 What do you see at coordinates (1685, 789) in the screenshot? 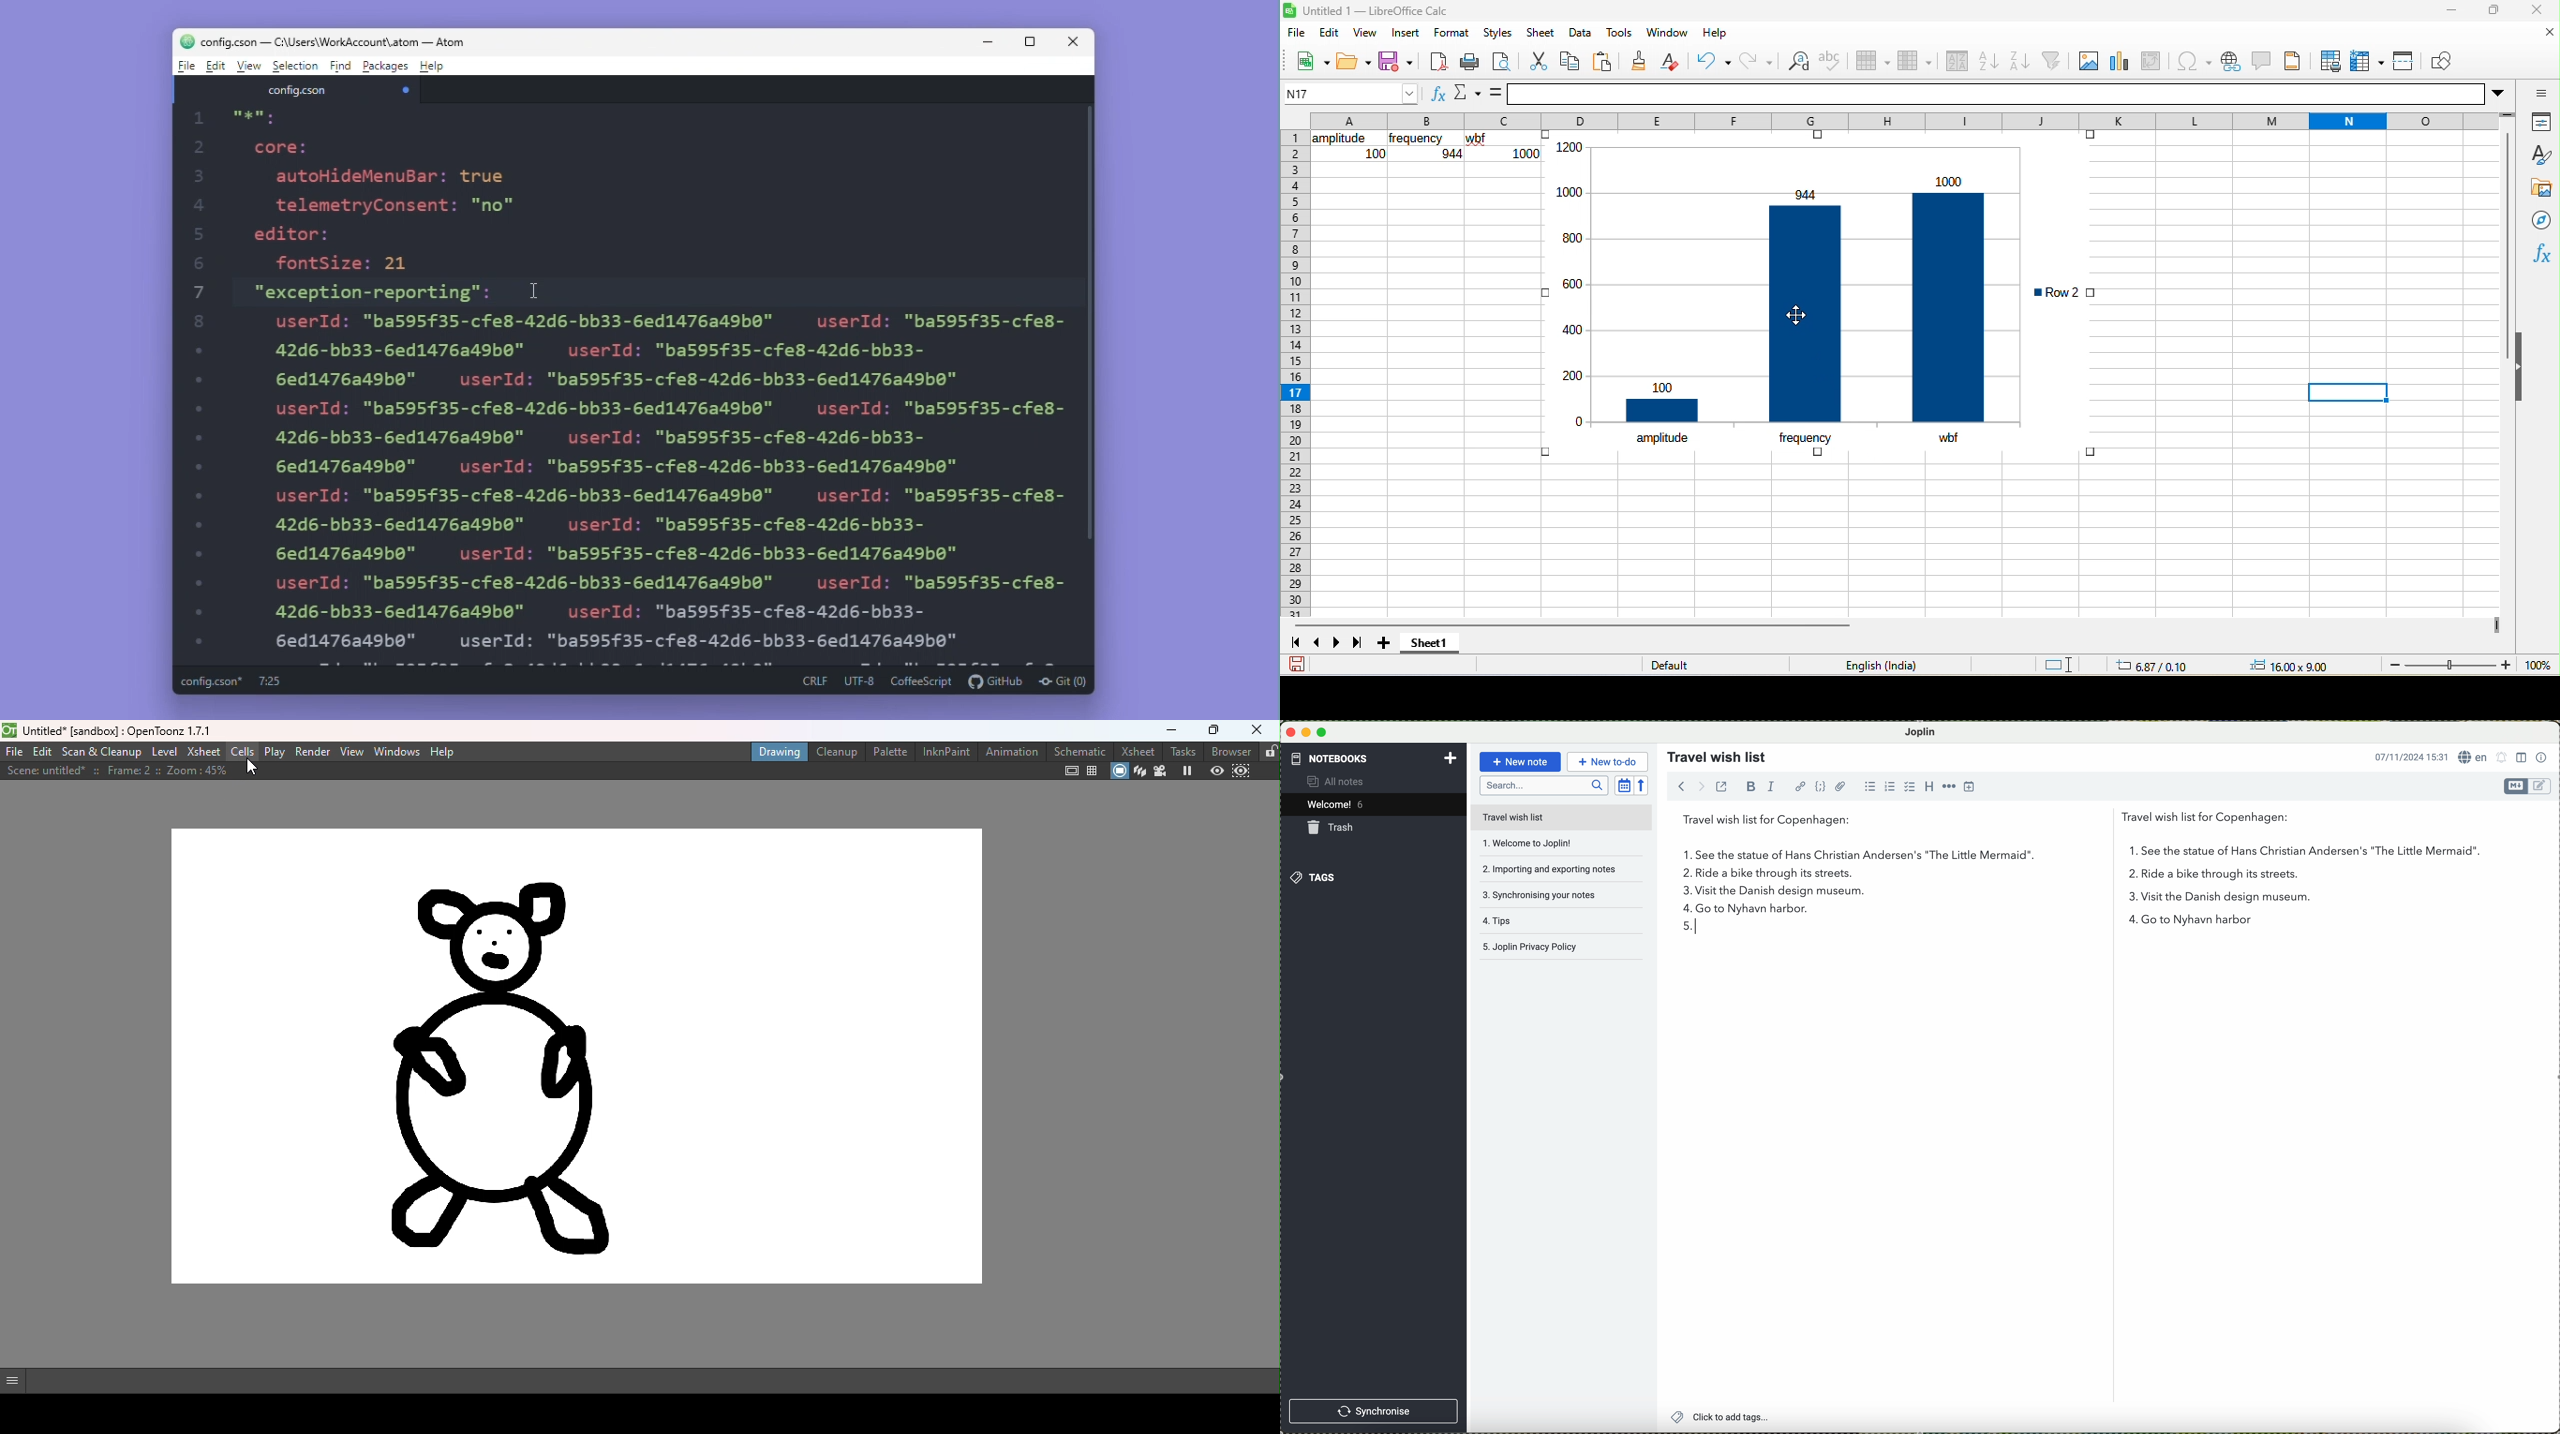
I see `navigate` at bounding box center [1685, 789].